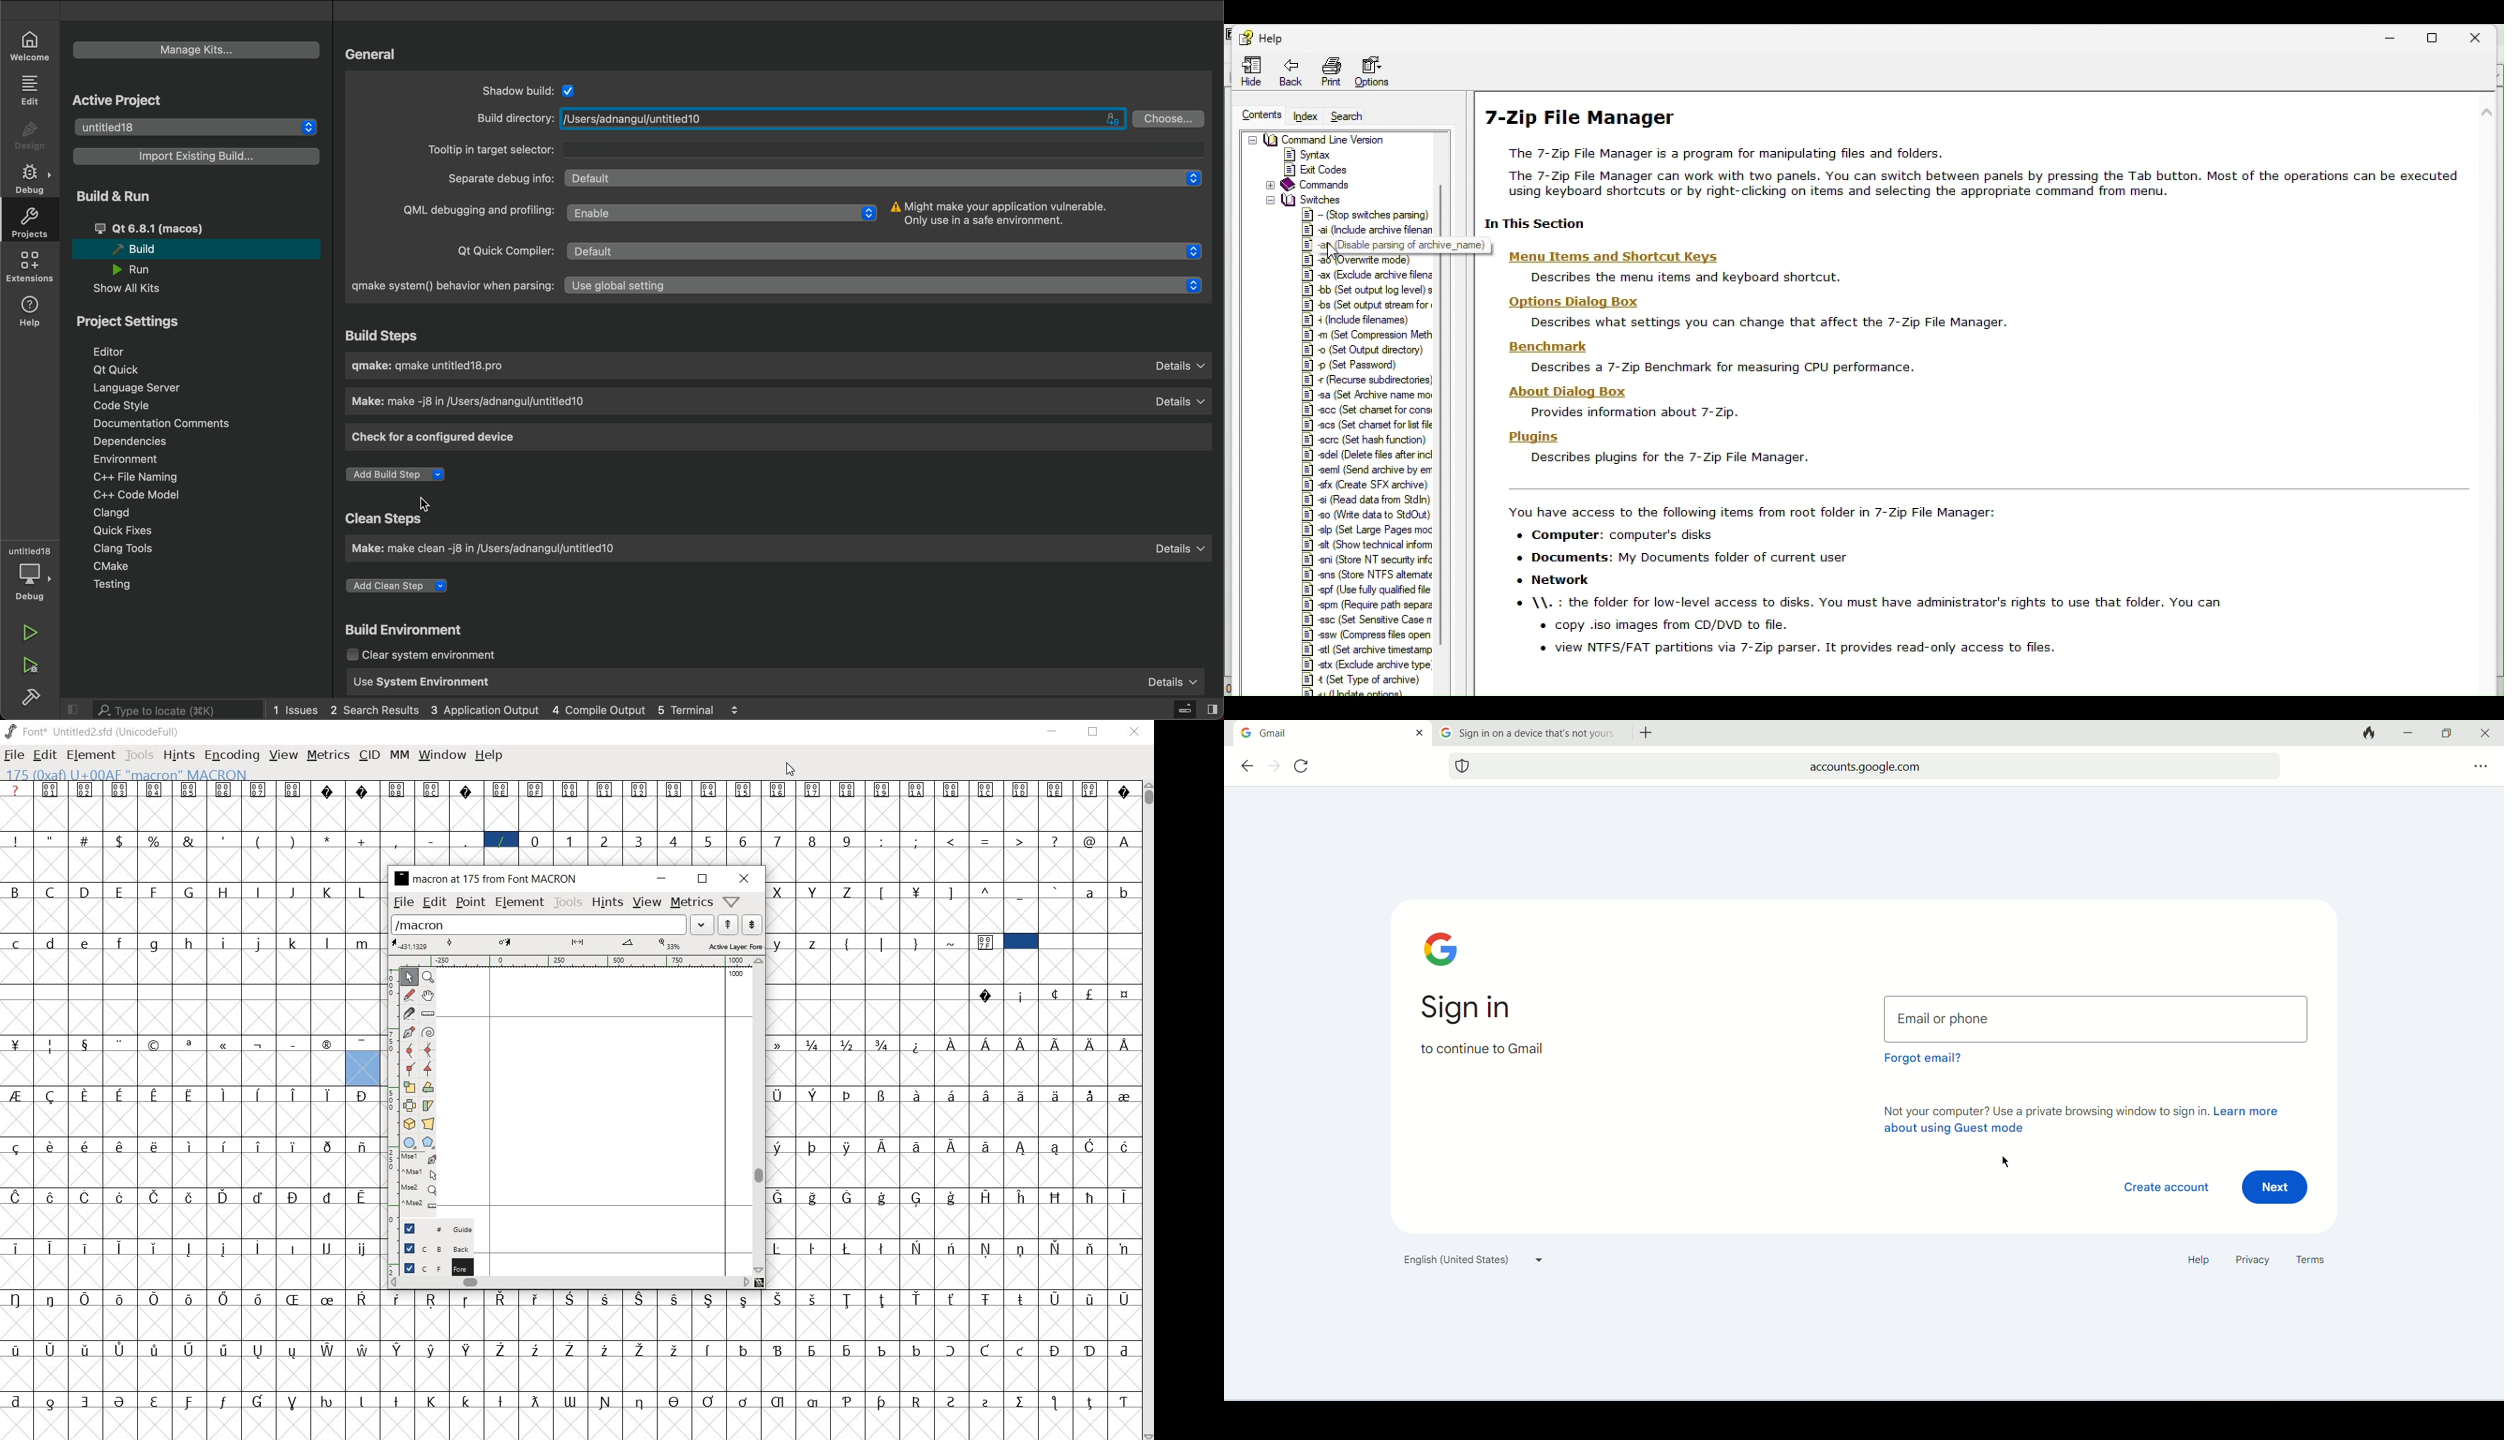 Image resolution: width=2520 pixels, height=1456 pixels. Describe the element at coordinates (884, 1095) in the screenshot. I see `Symbol` at that location.